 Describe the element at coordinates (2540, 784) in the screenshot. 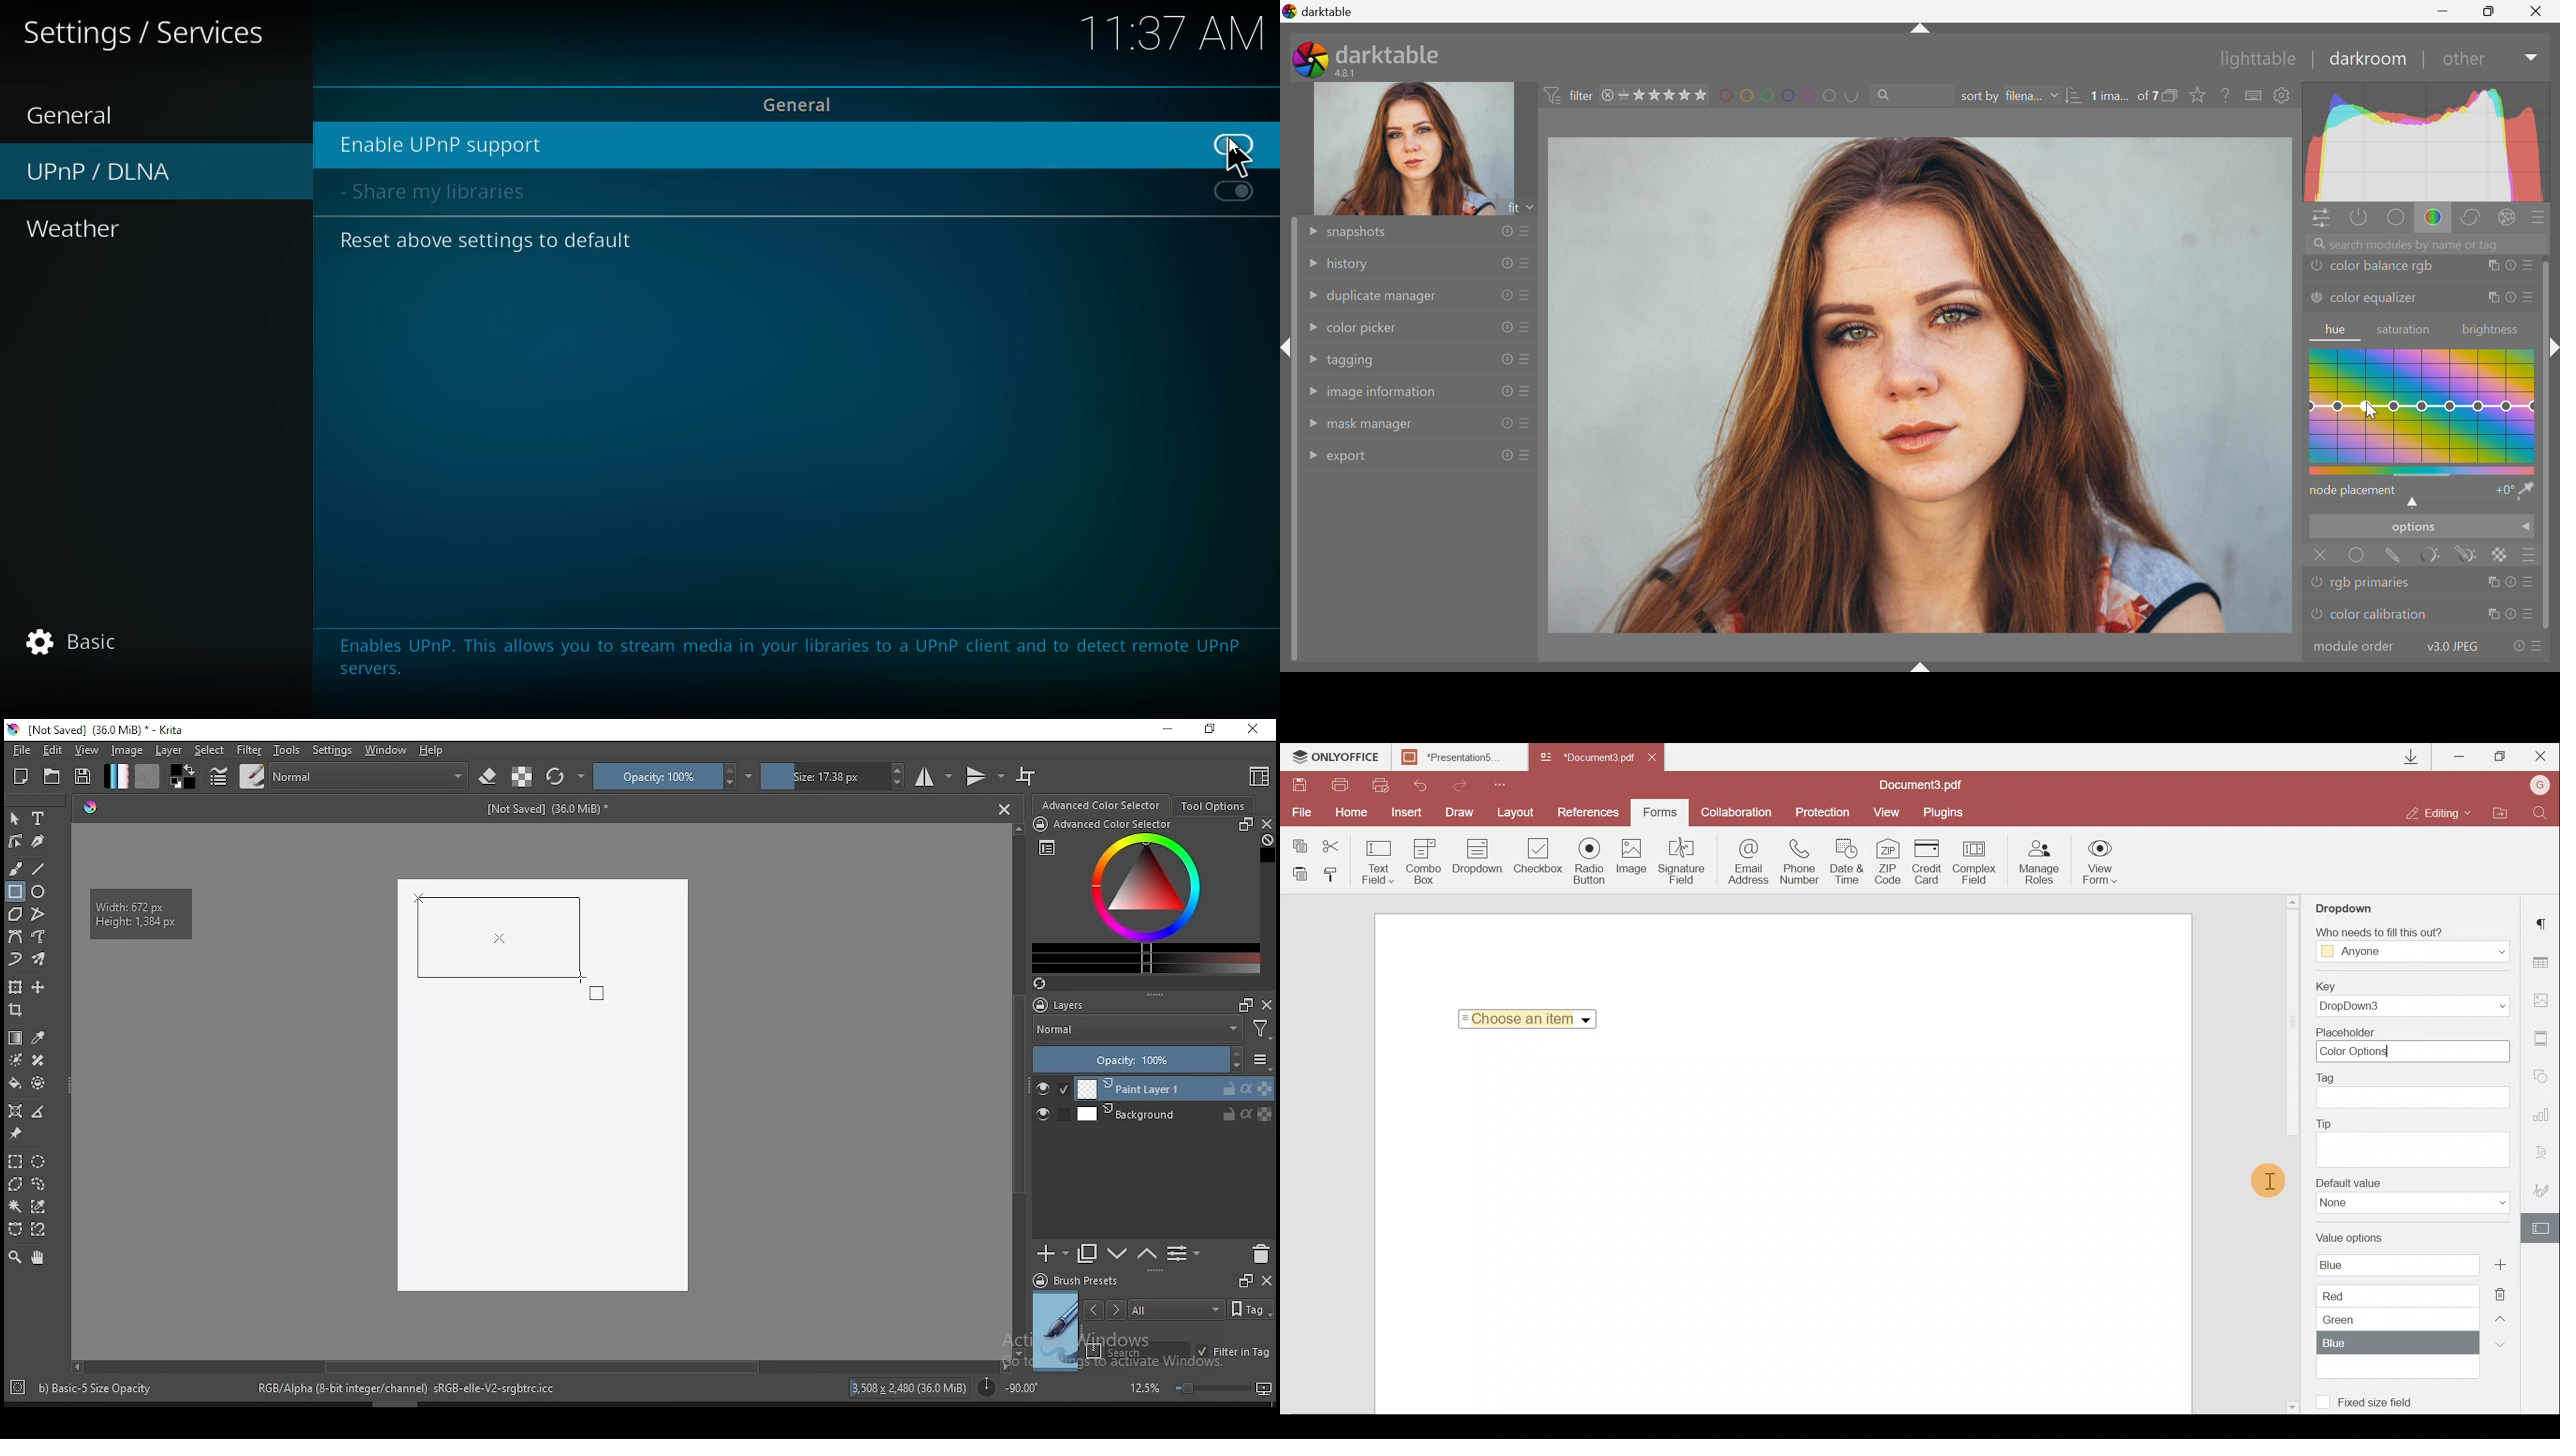

I see `Account name` at that location.